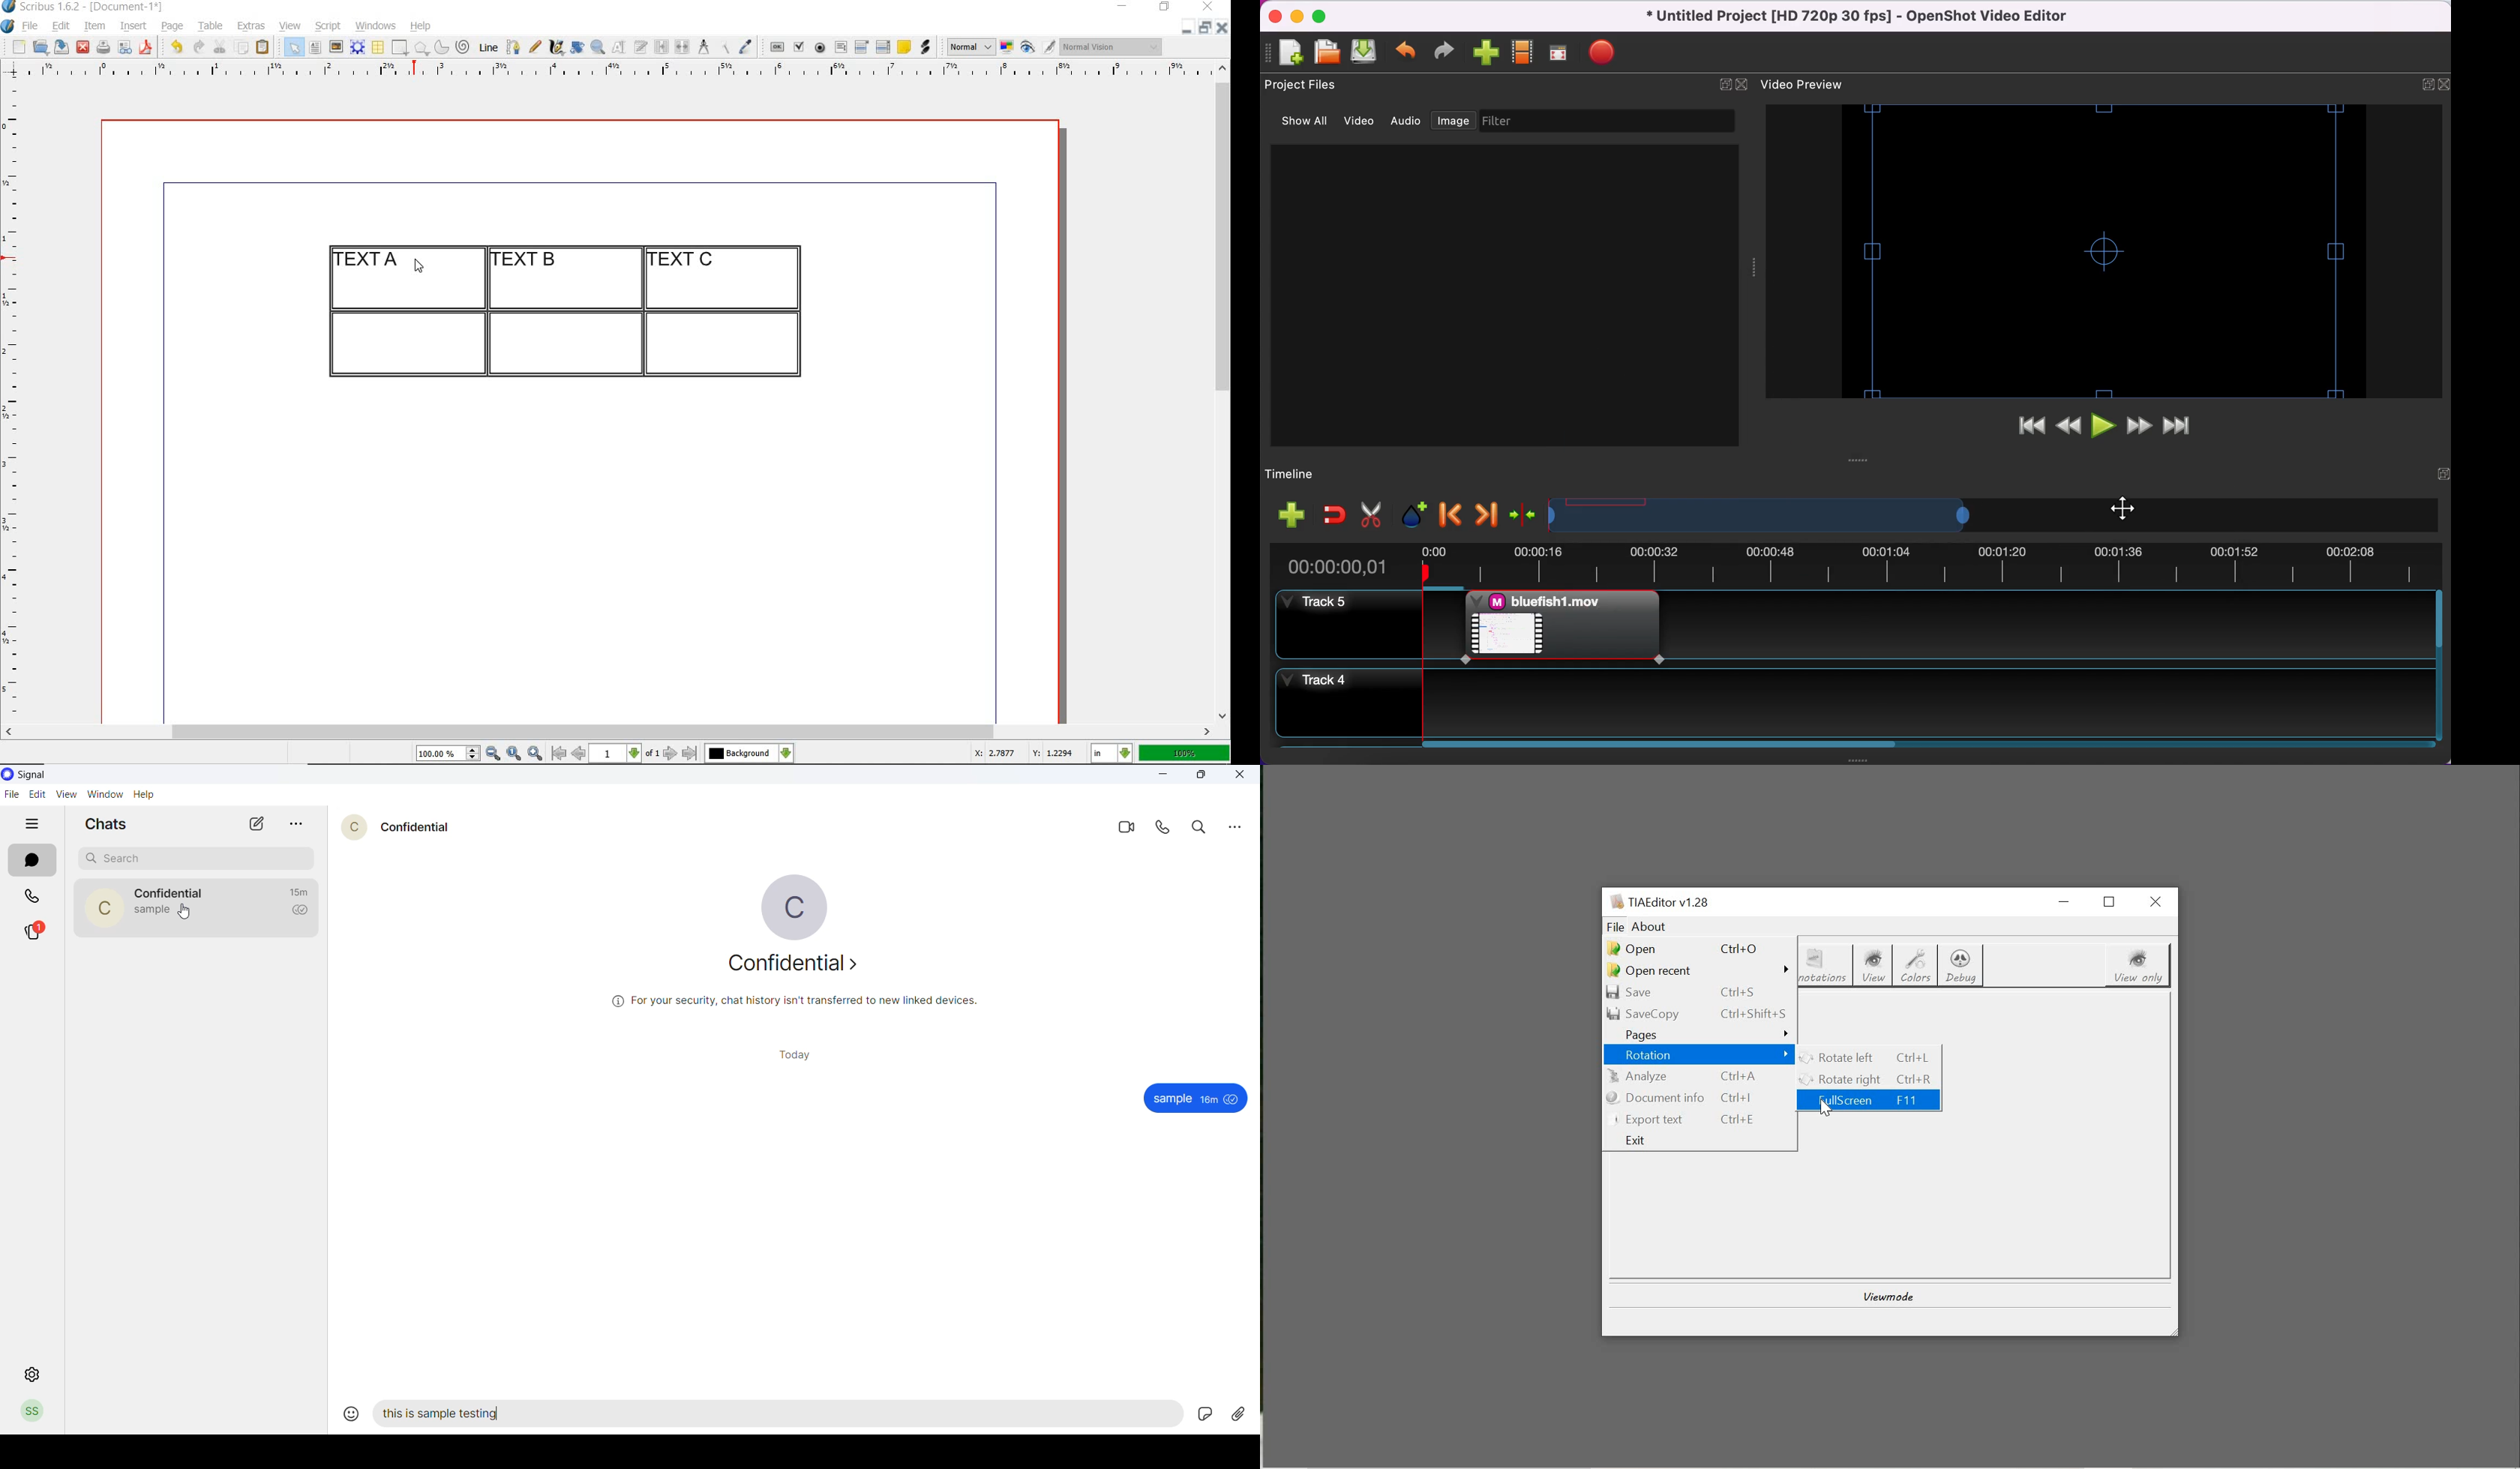 The width and height of the screenshot is (2520, 1484). I want to click on go to previous page, so click(578, 754).